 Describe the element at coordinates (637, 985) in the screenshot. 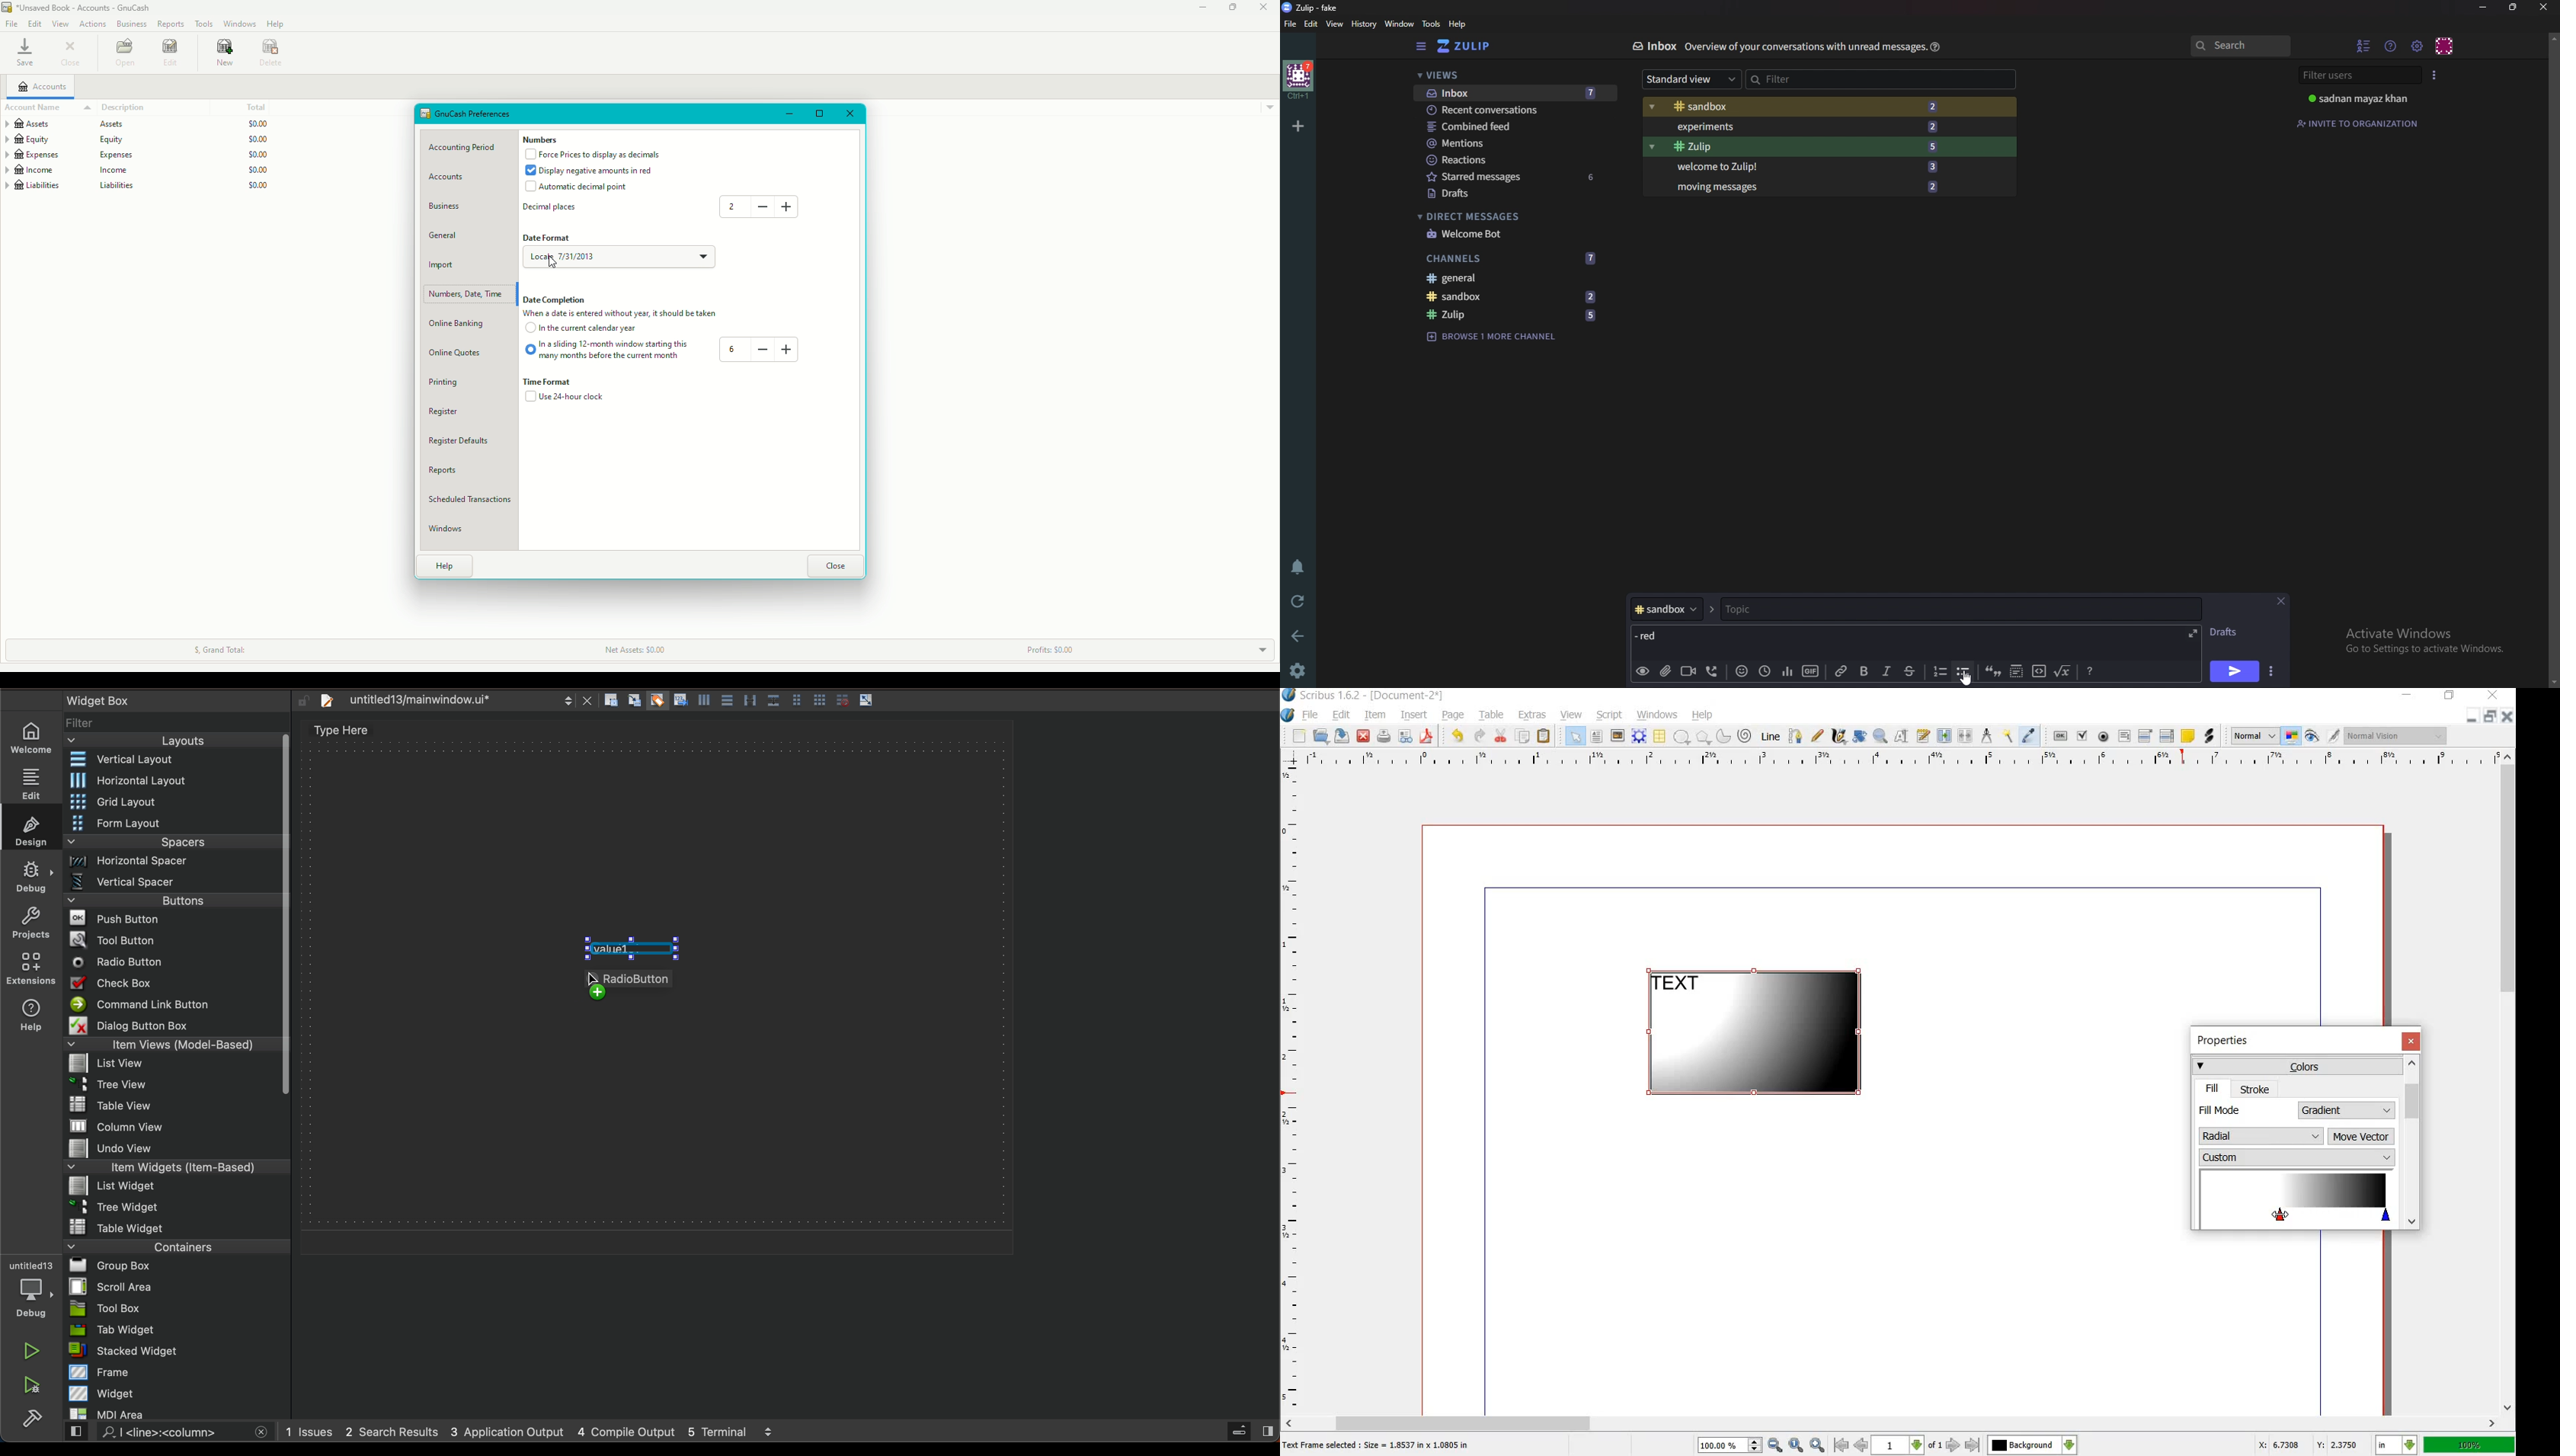

I see `on drag to` at that location.